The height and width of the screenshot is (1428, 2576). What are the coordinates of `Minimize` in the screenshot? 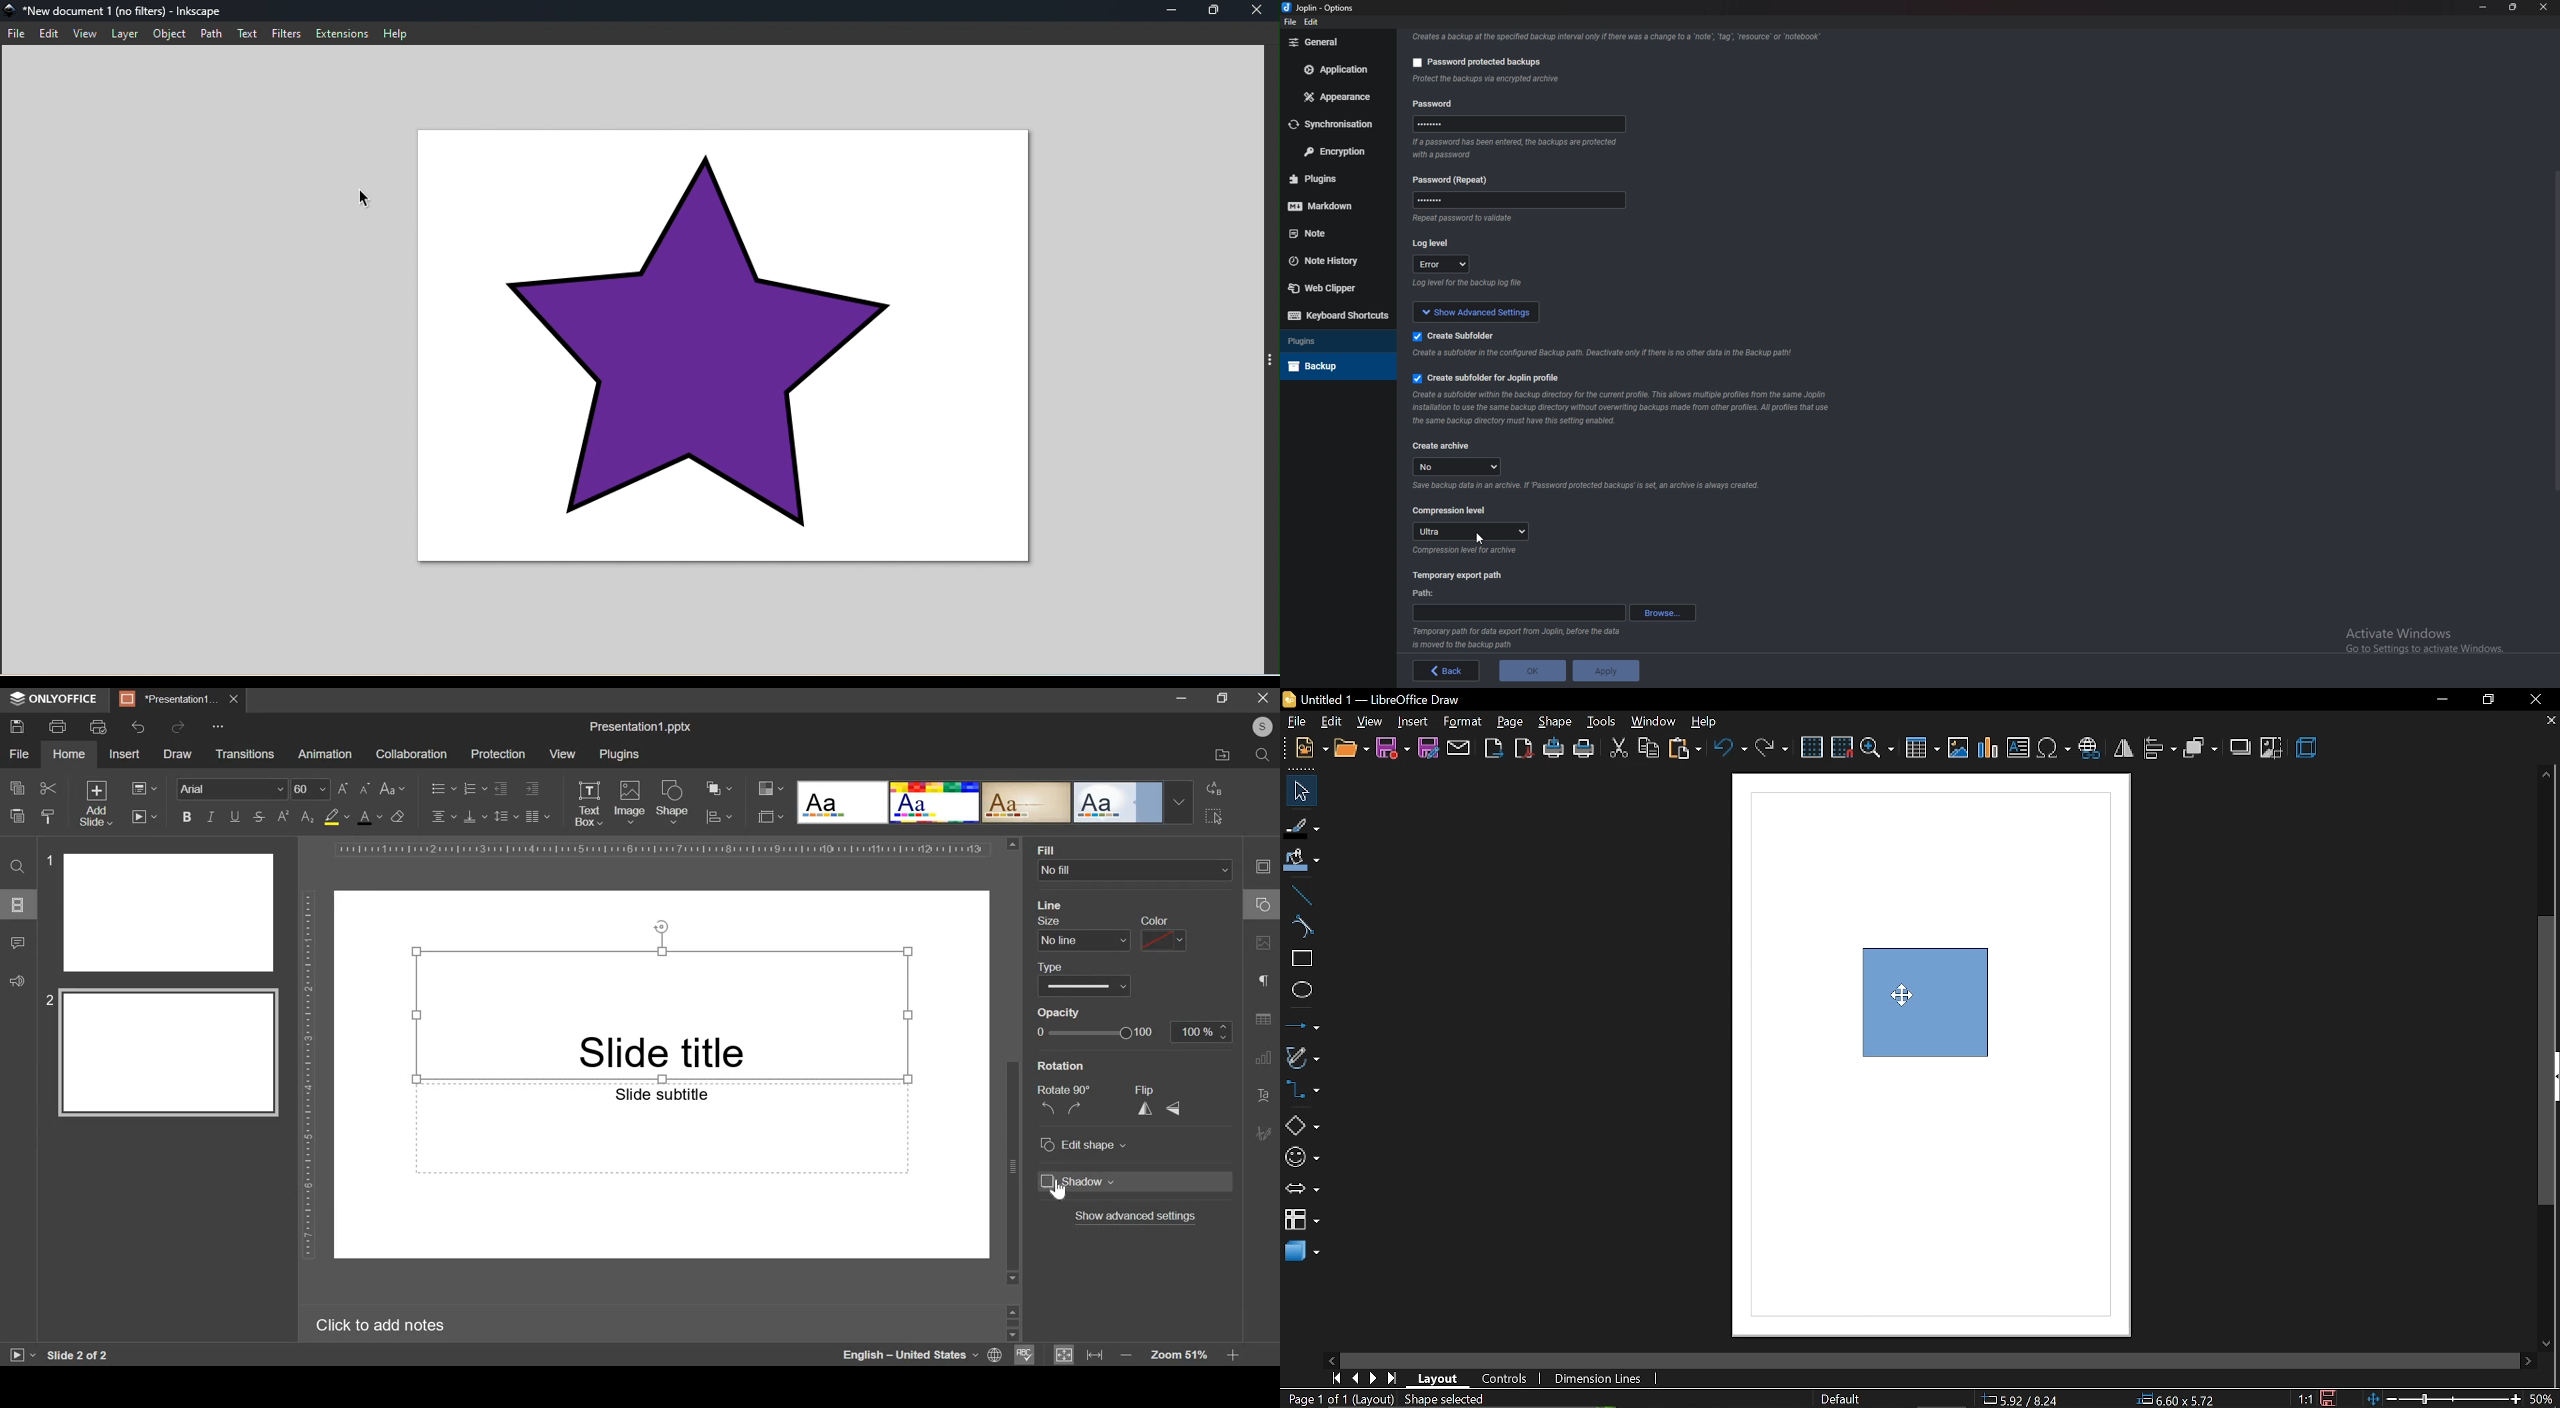 It's located at (2485, 8).